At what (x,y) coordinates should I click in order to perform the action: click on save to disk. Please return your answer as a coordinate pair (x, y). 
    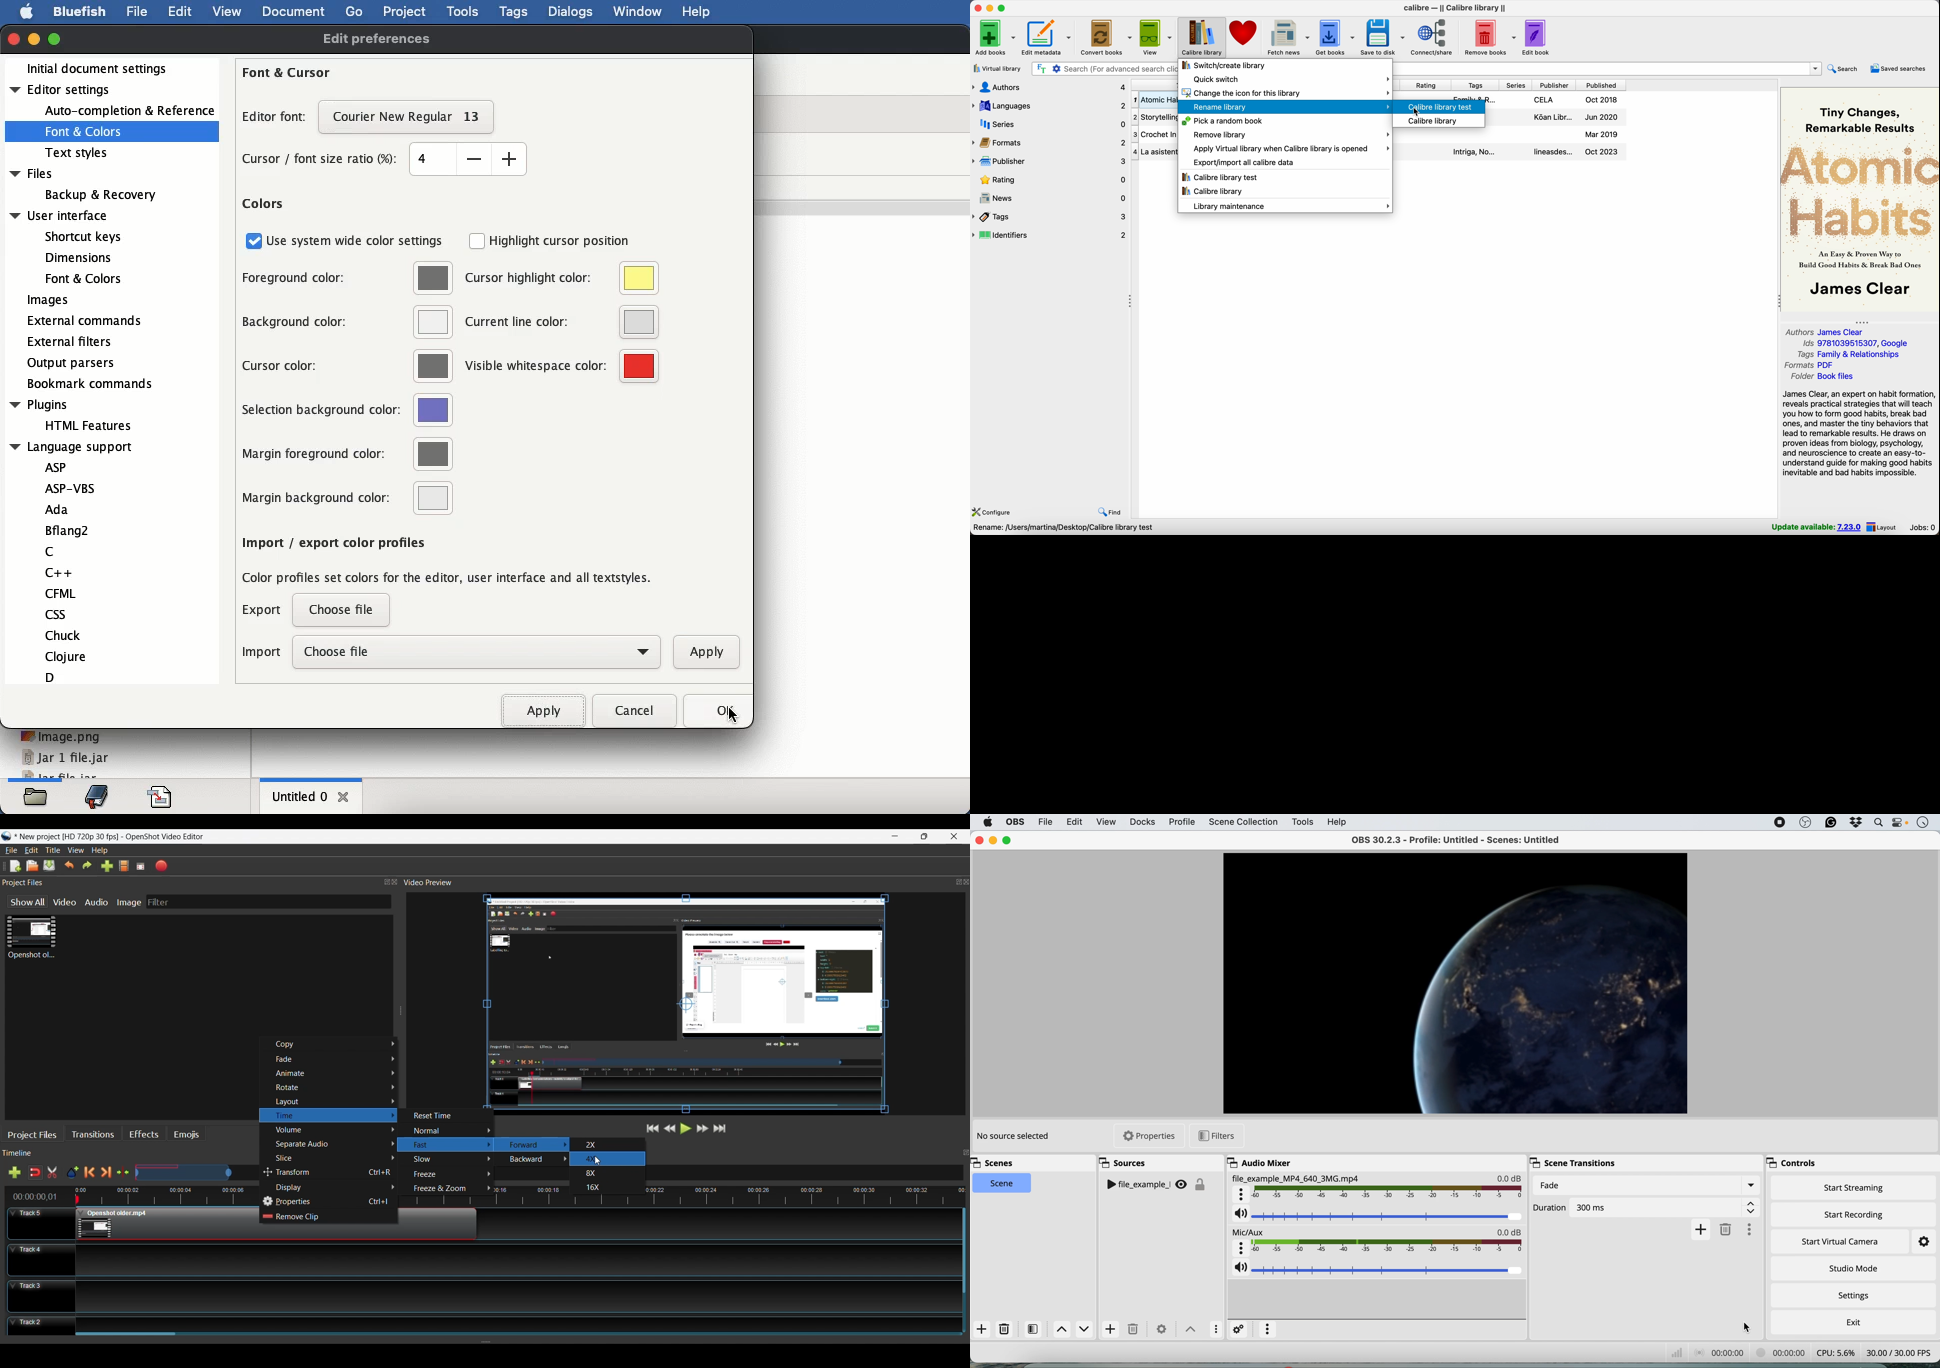
    Looking at the image, I should click on (1383, 37).